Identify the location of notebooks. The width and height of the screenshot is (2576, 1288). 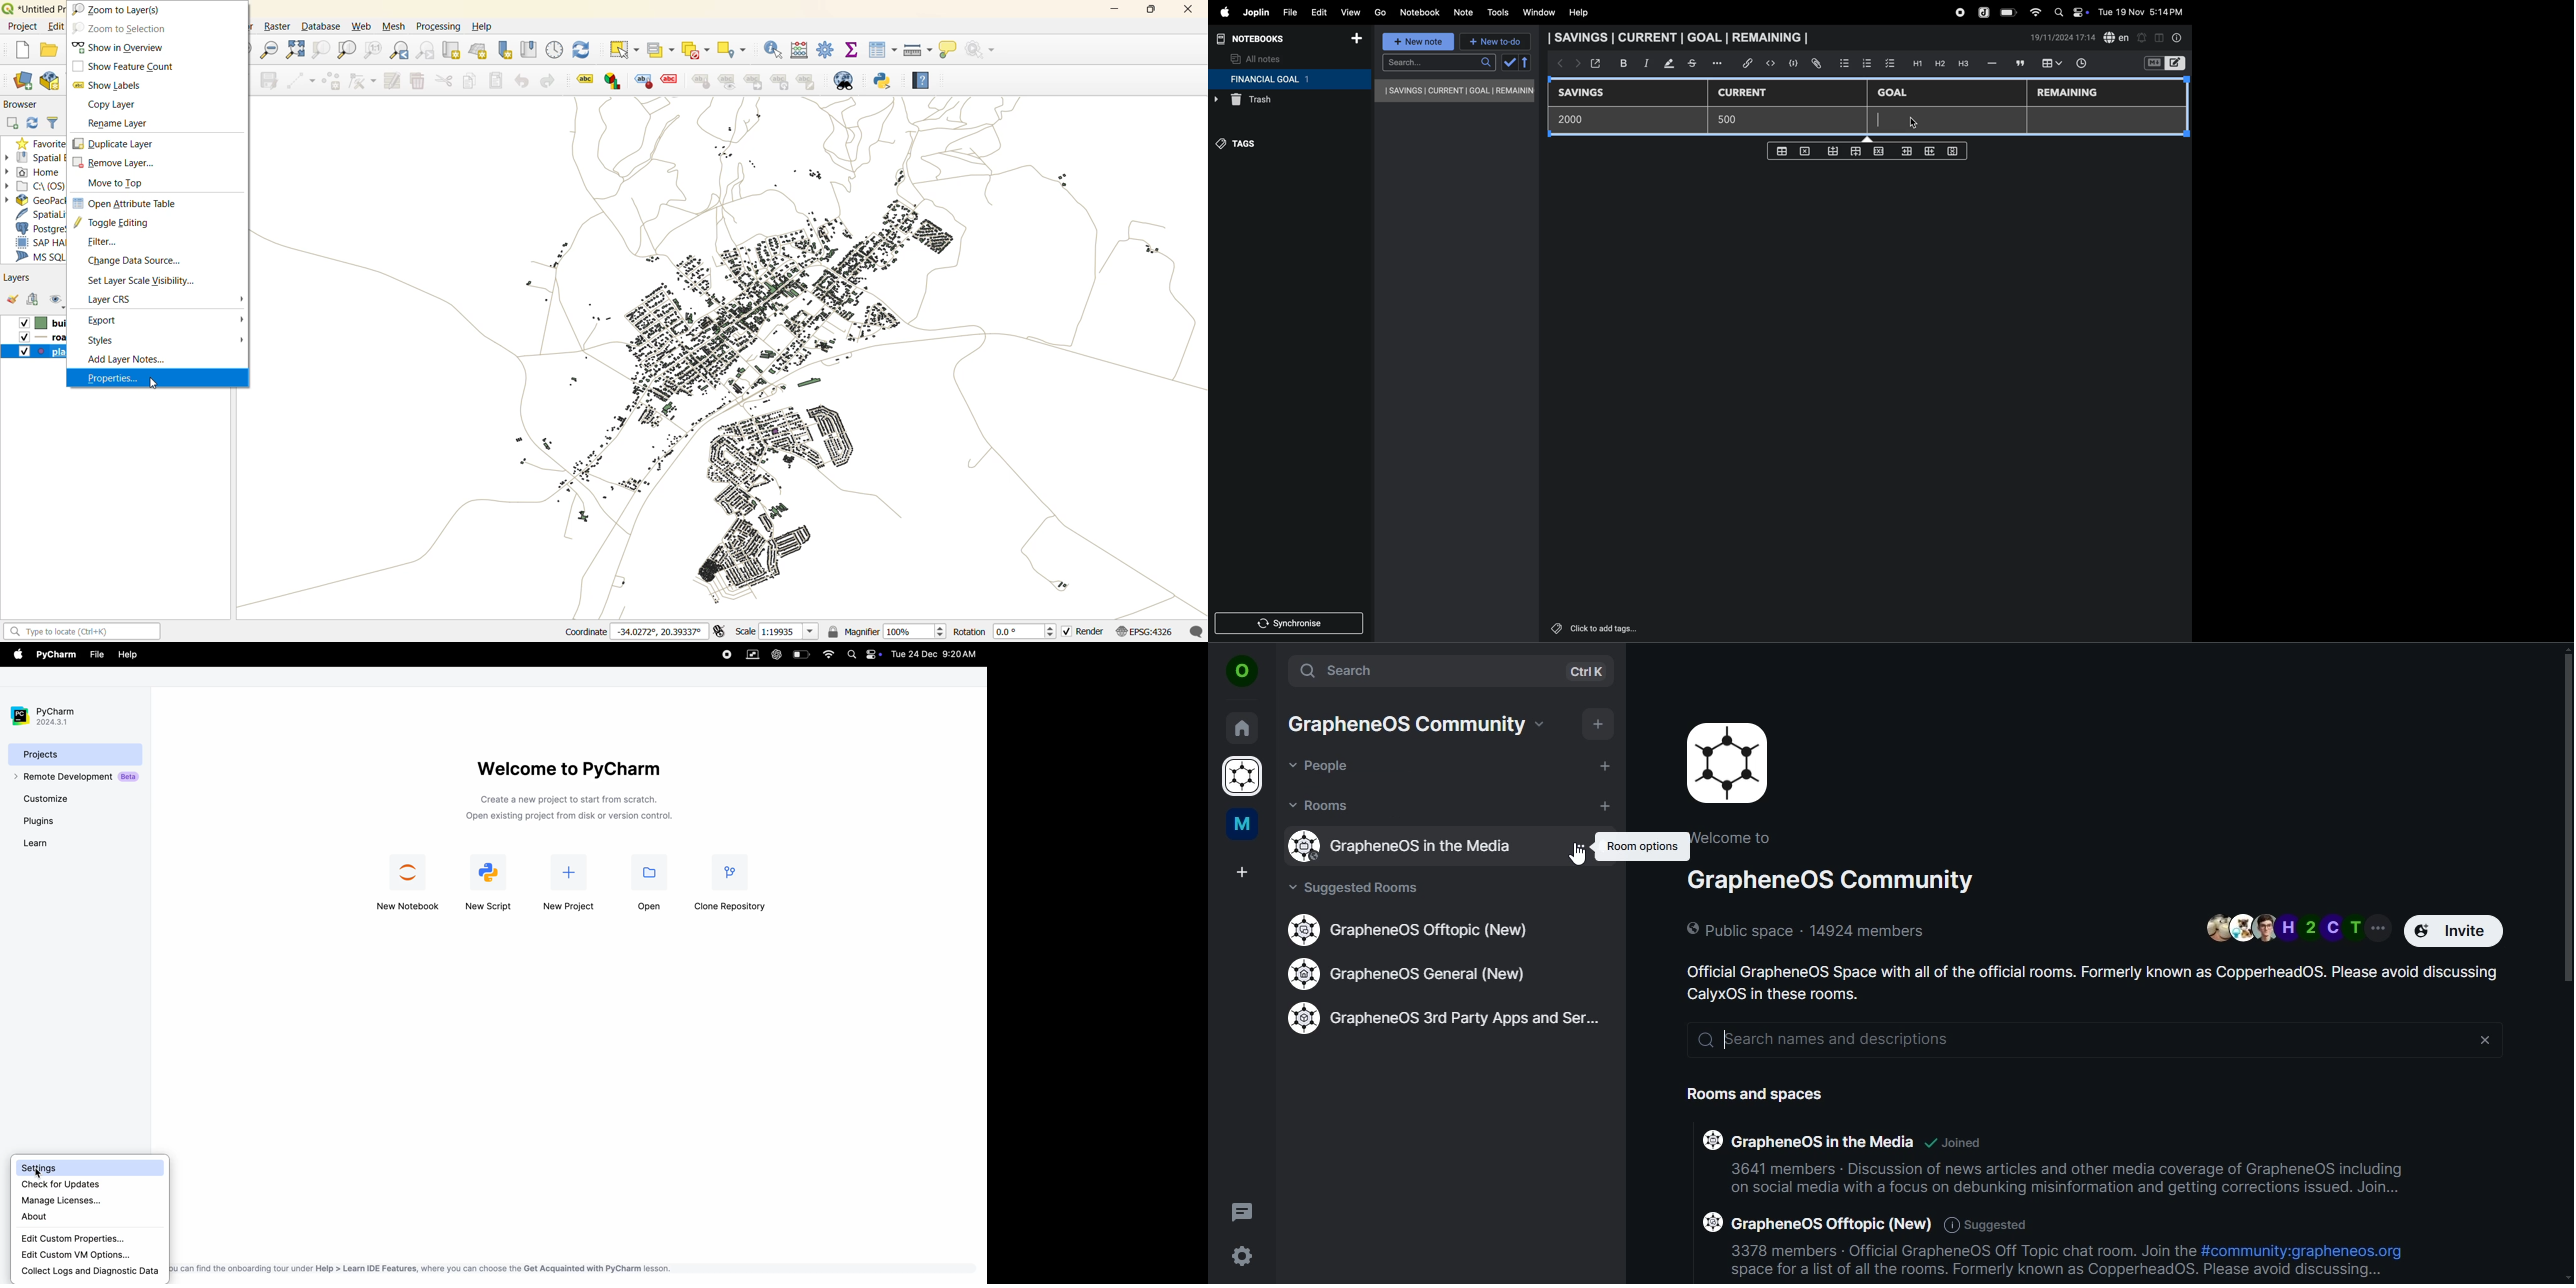
(1257, 39).